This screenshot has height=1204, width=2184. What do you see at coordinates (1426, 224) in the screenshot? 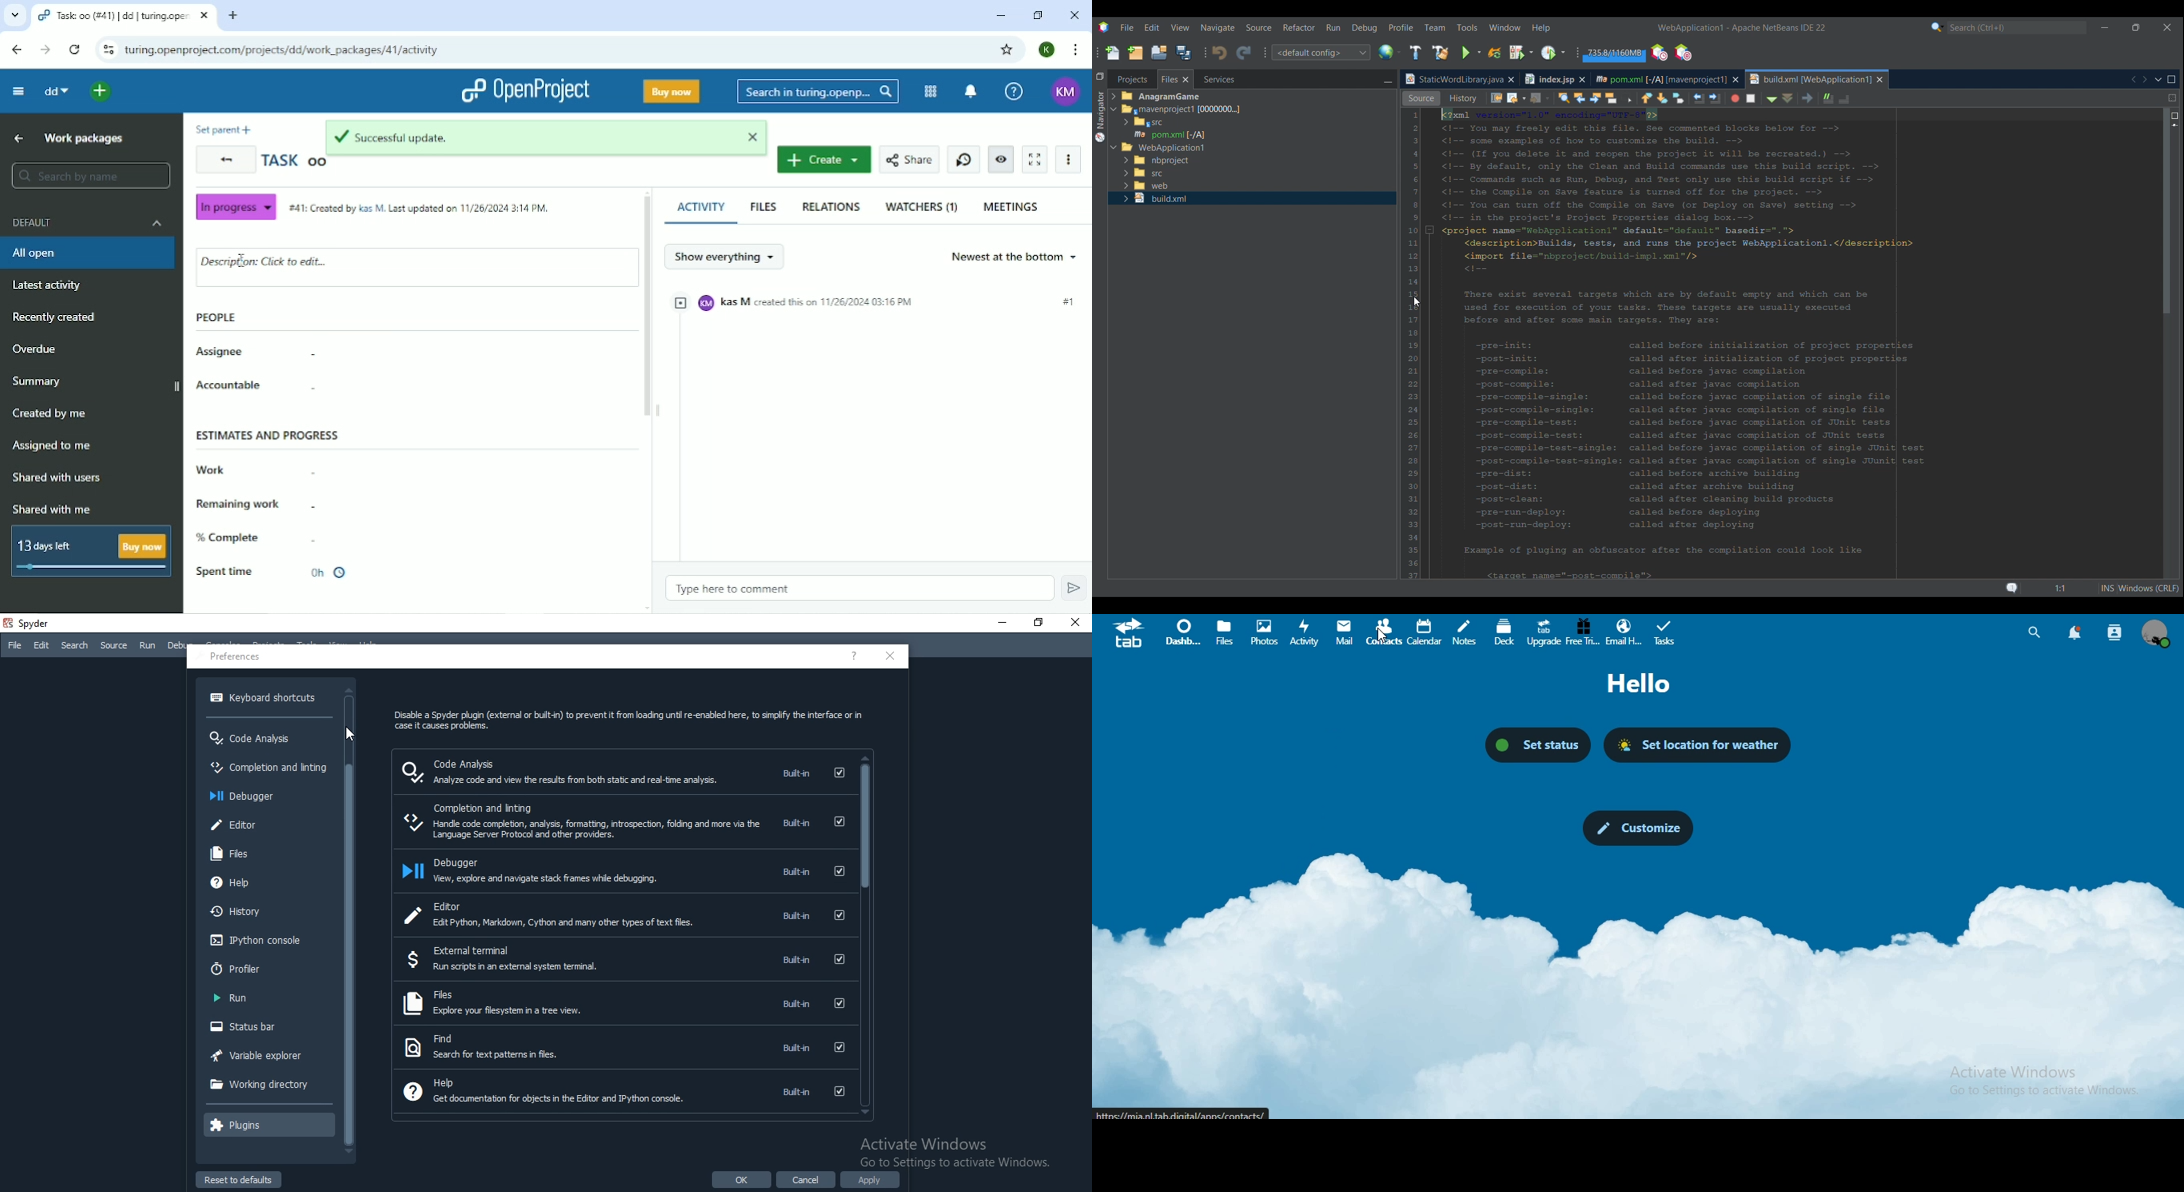
I see `Indicates current selection` at bounding box center [1426, 224].